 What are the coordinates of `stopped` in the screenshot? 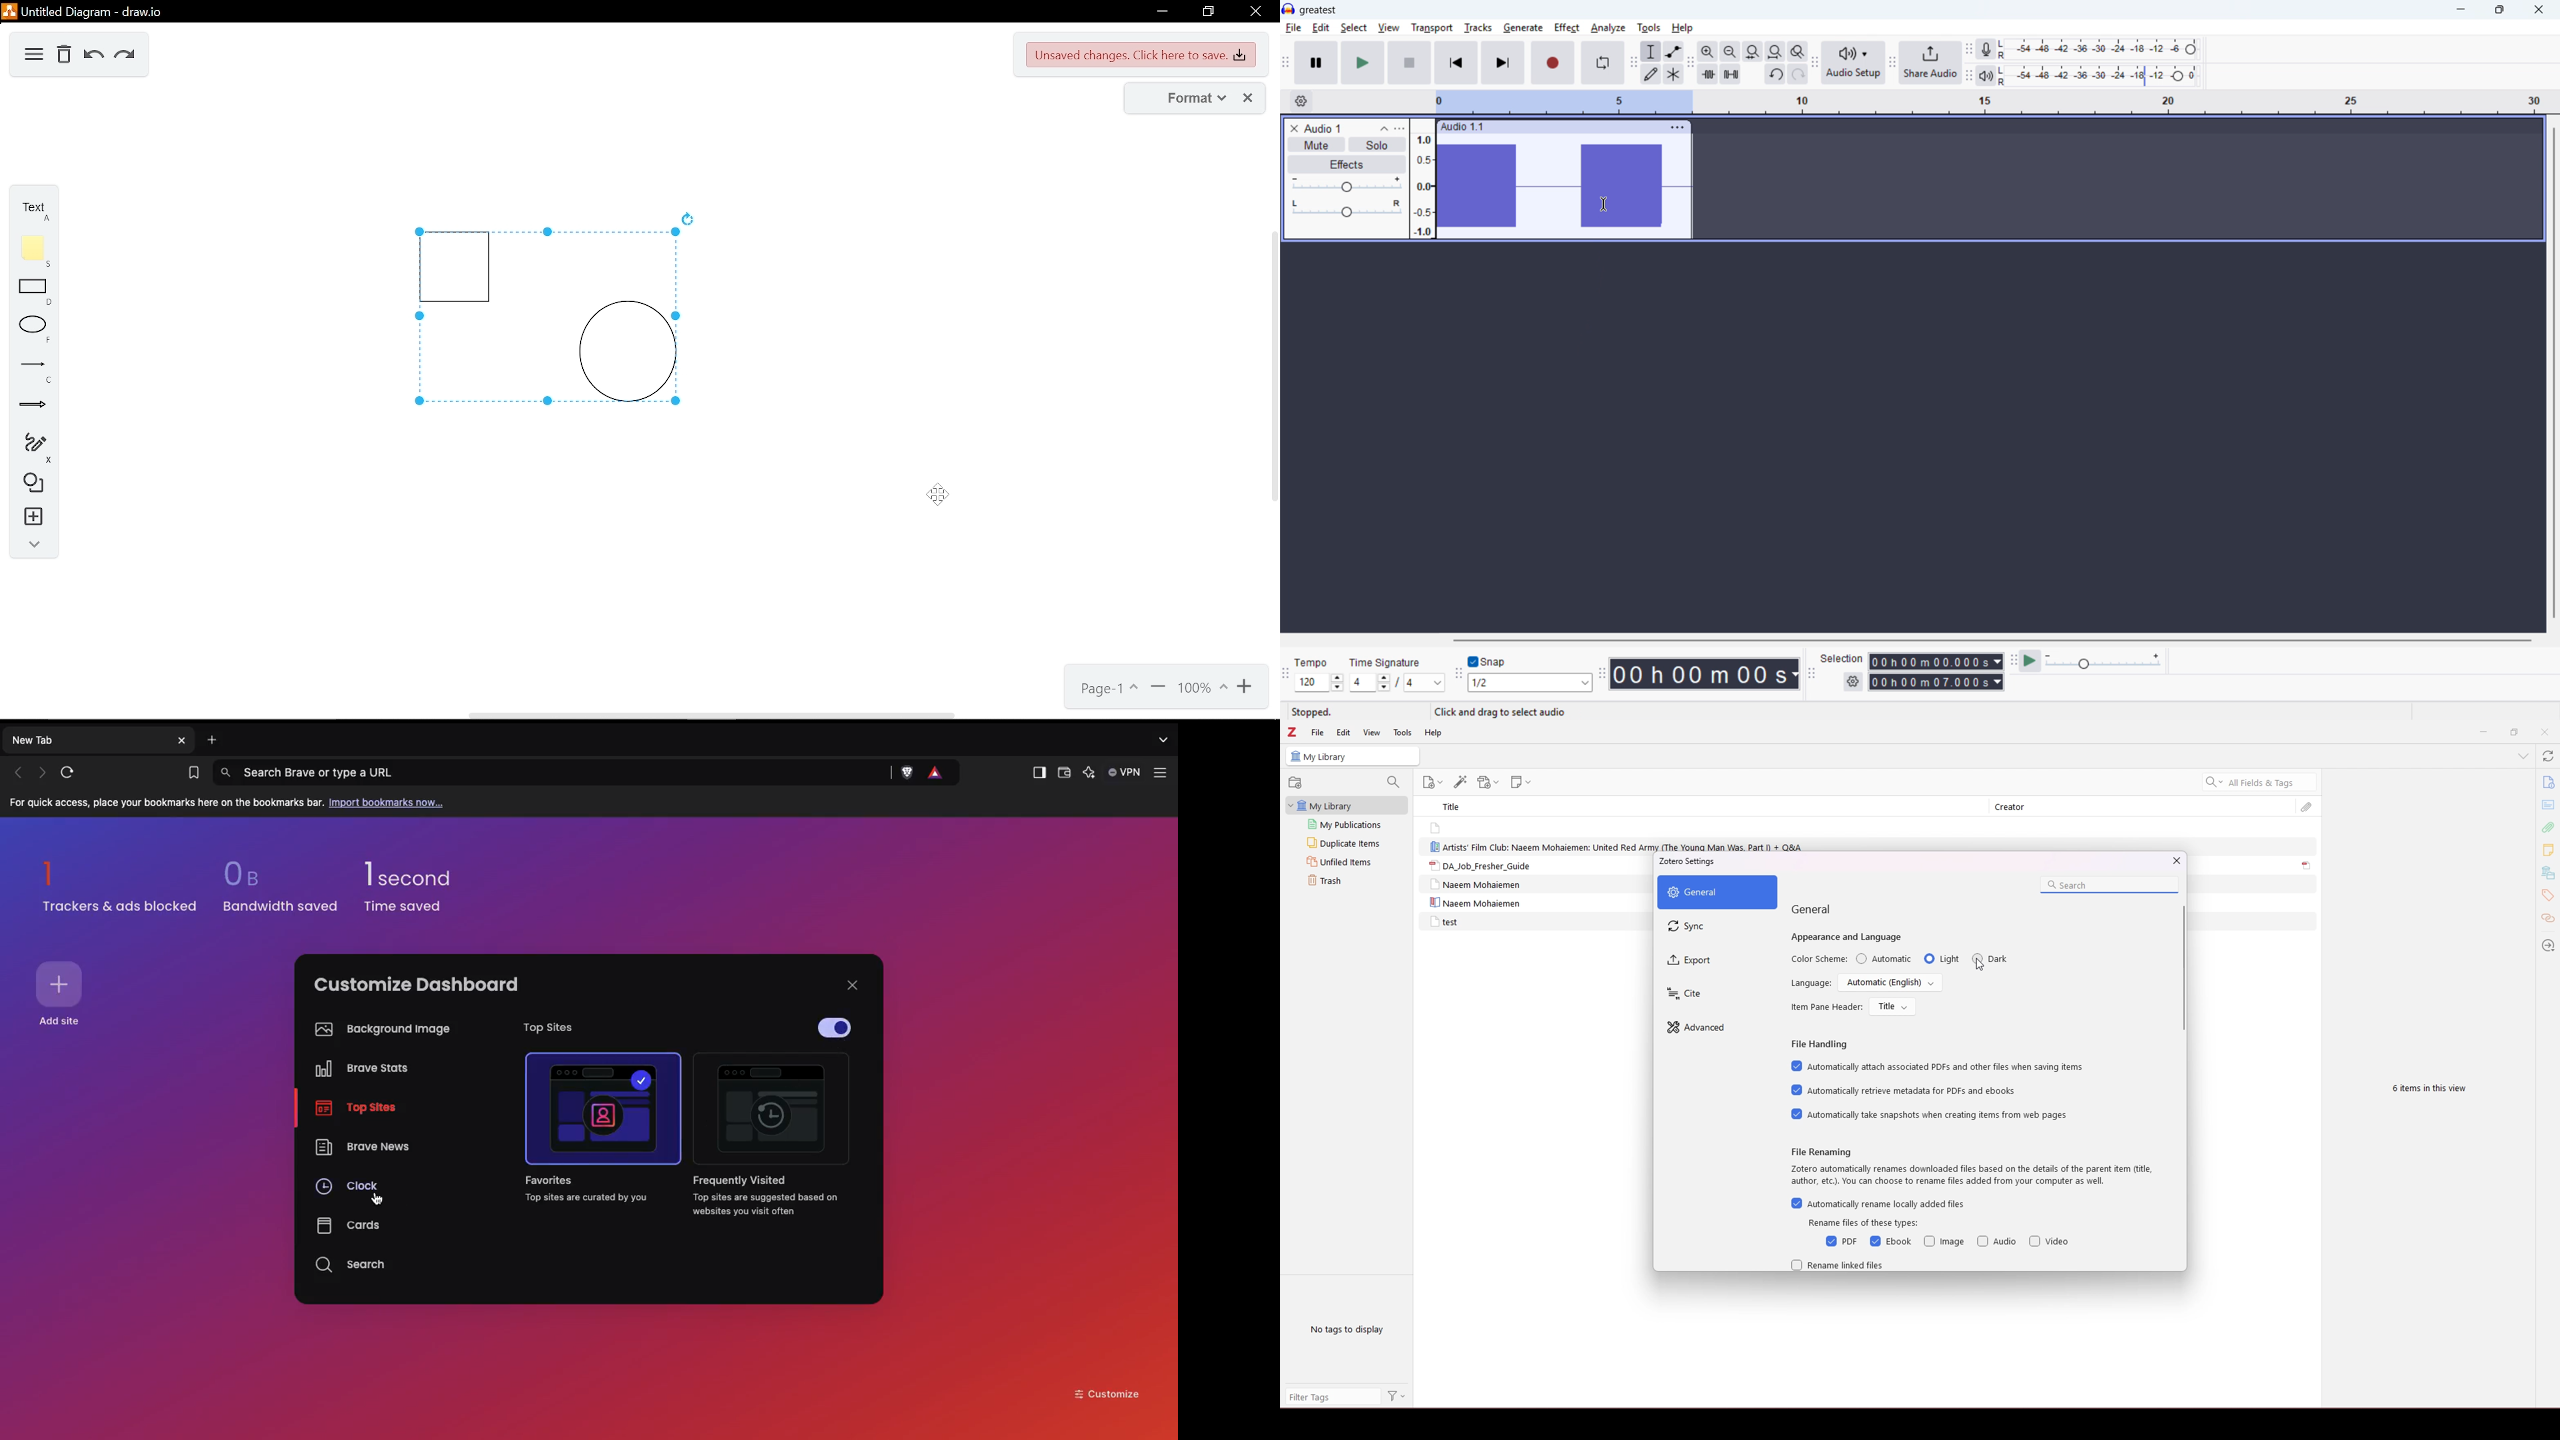 It's located at (1311, 713).